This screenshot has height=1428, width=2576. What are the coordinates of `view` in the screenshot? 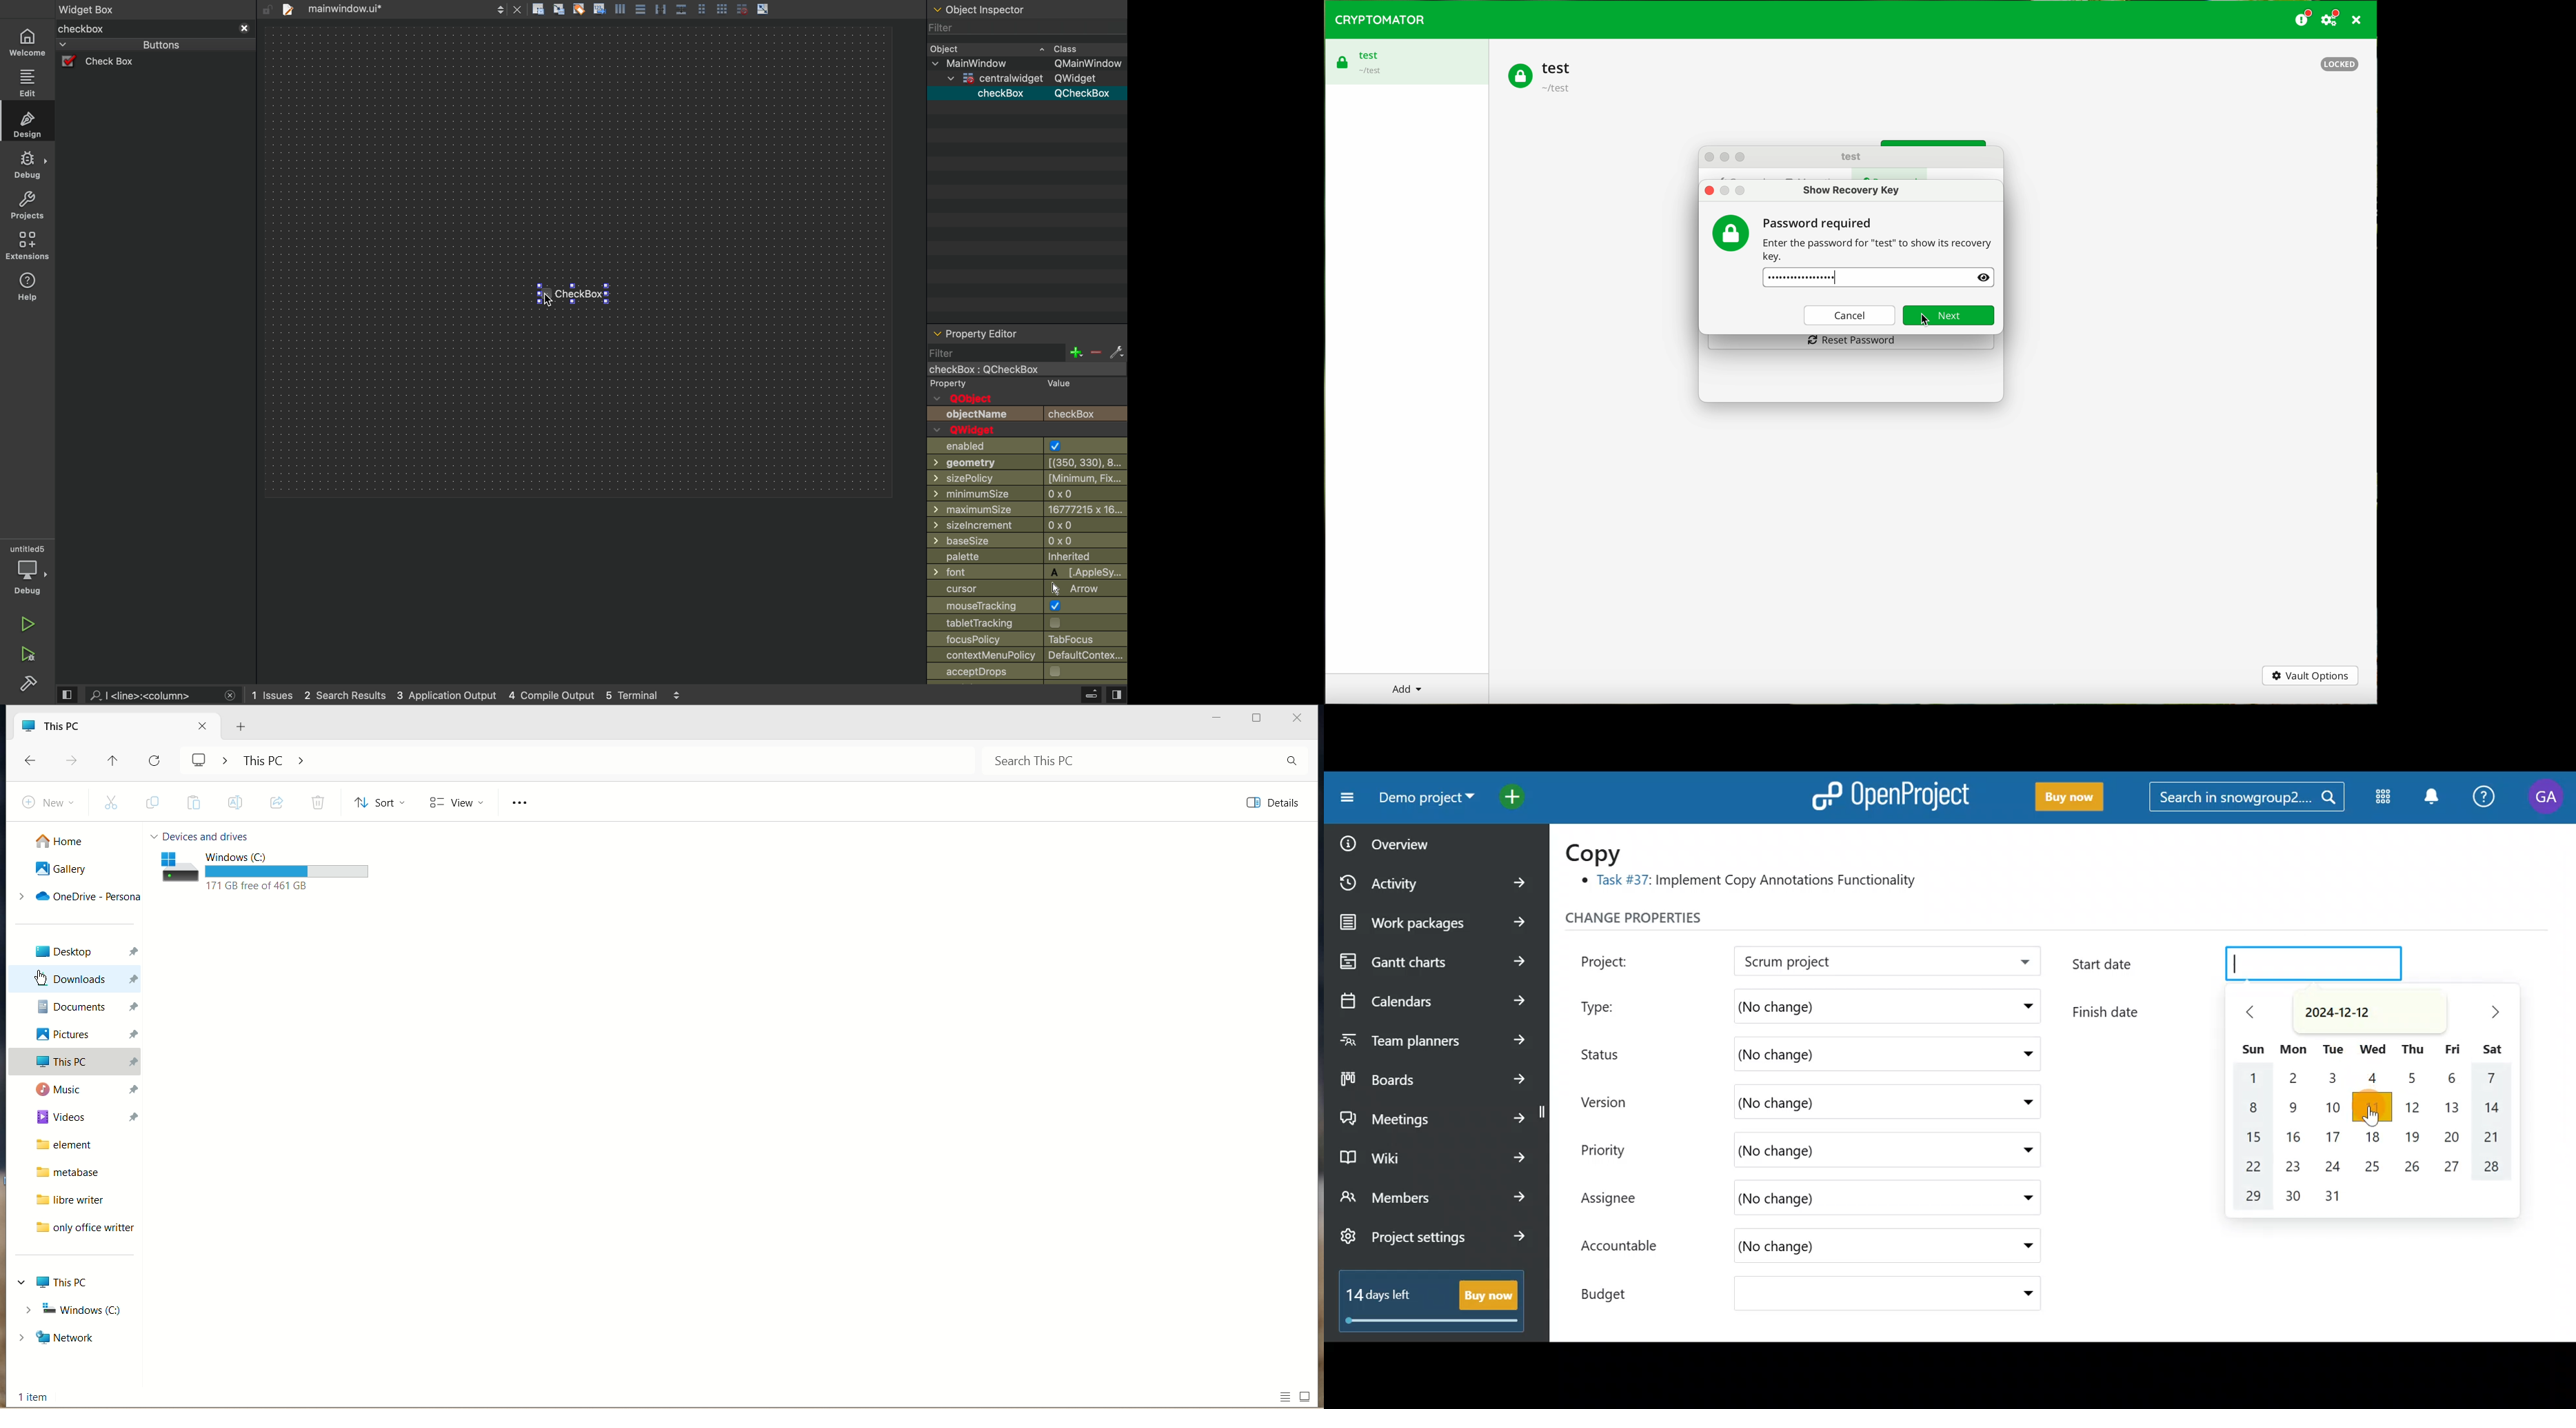 It's located at (68, 694).